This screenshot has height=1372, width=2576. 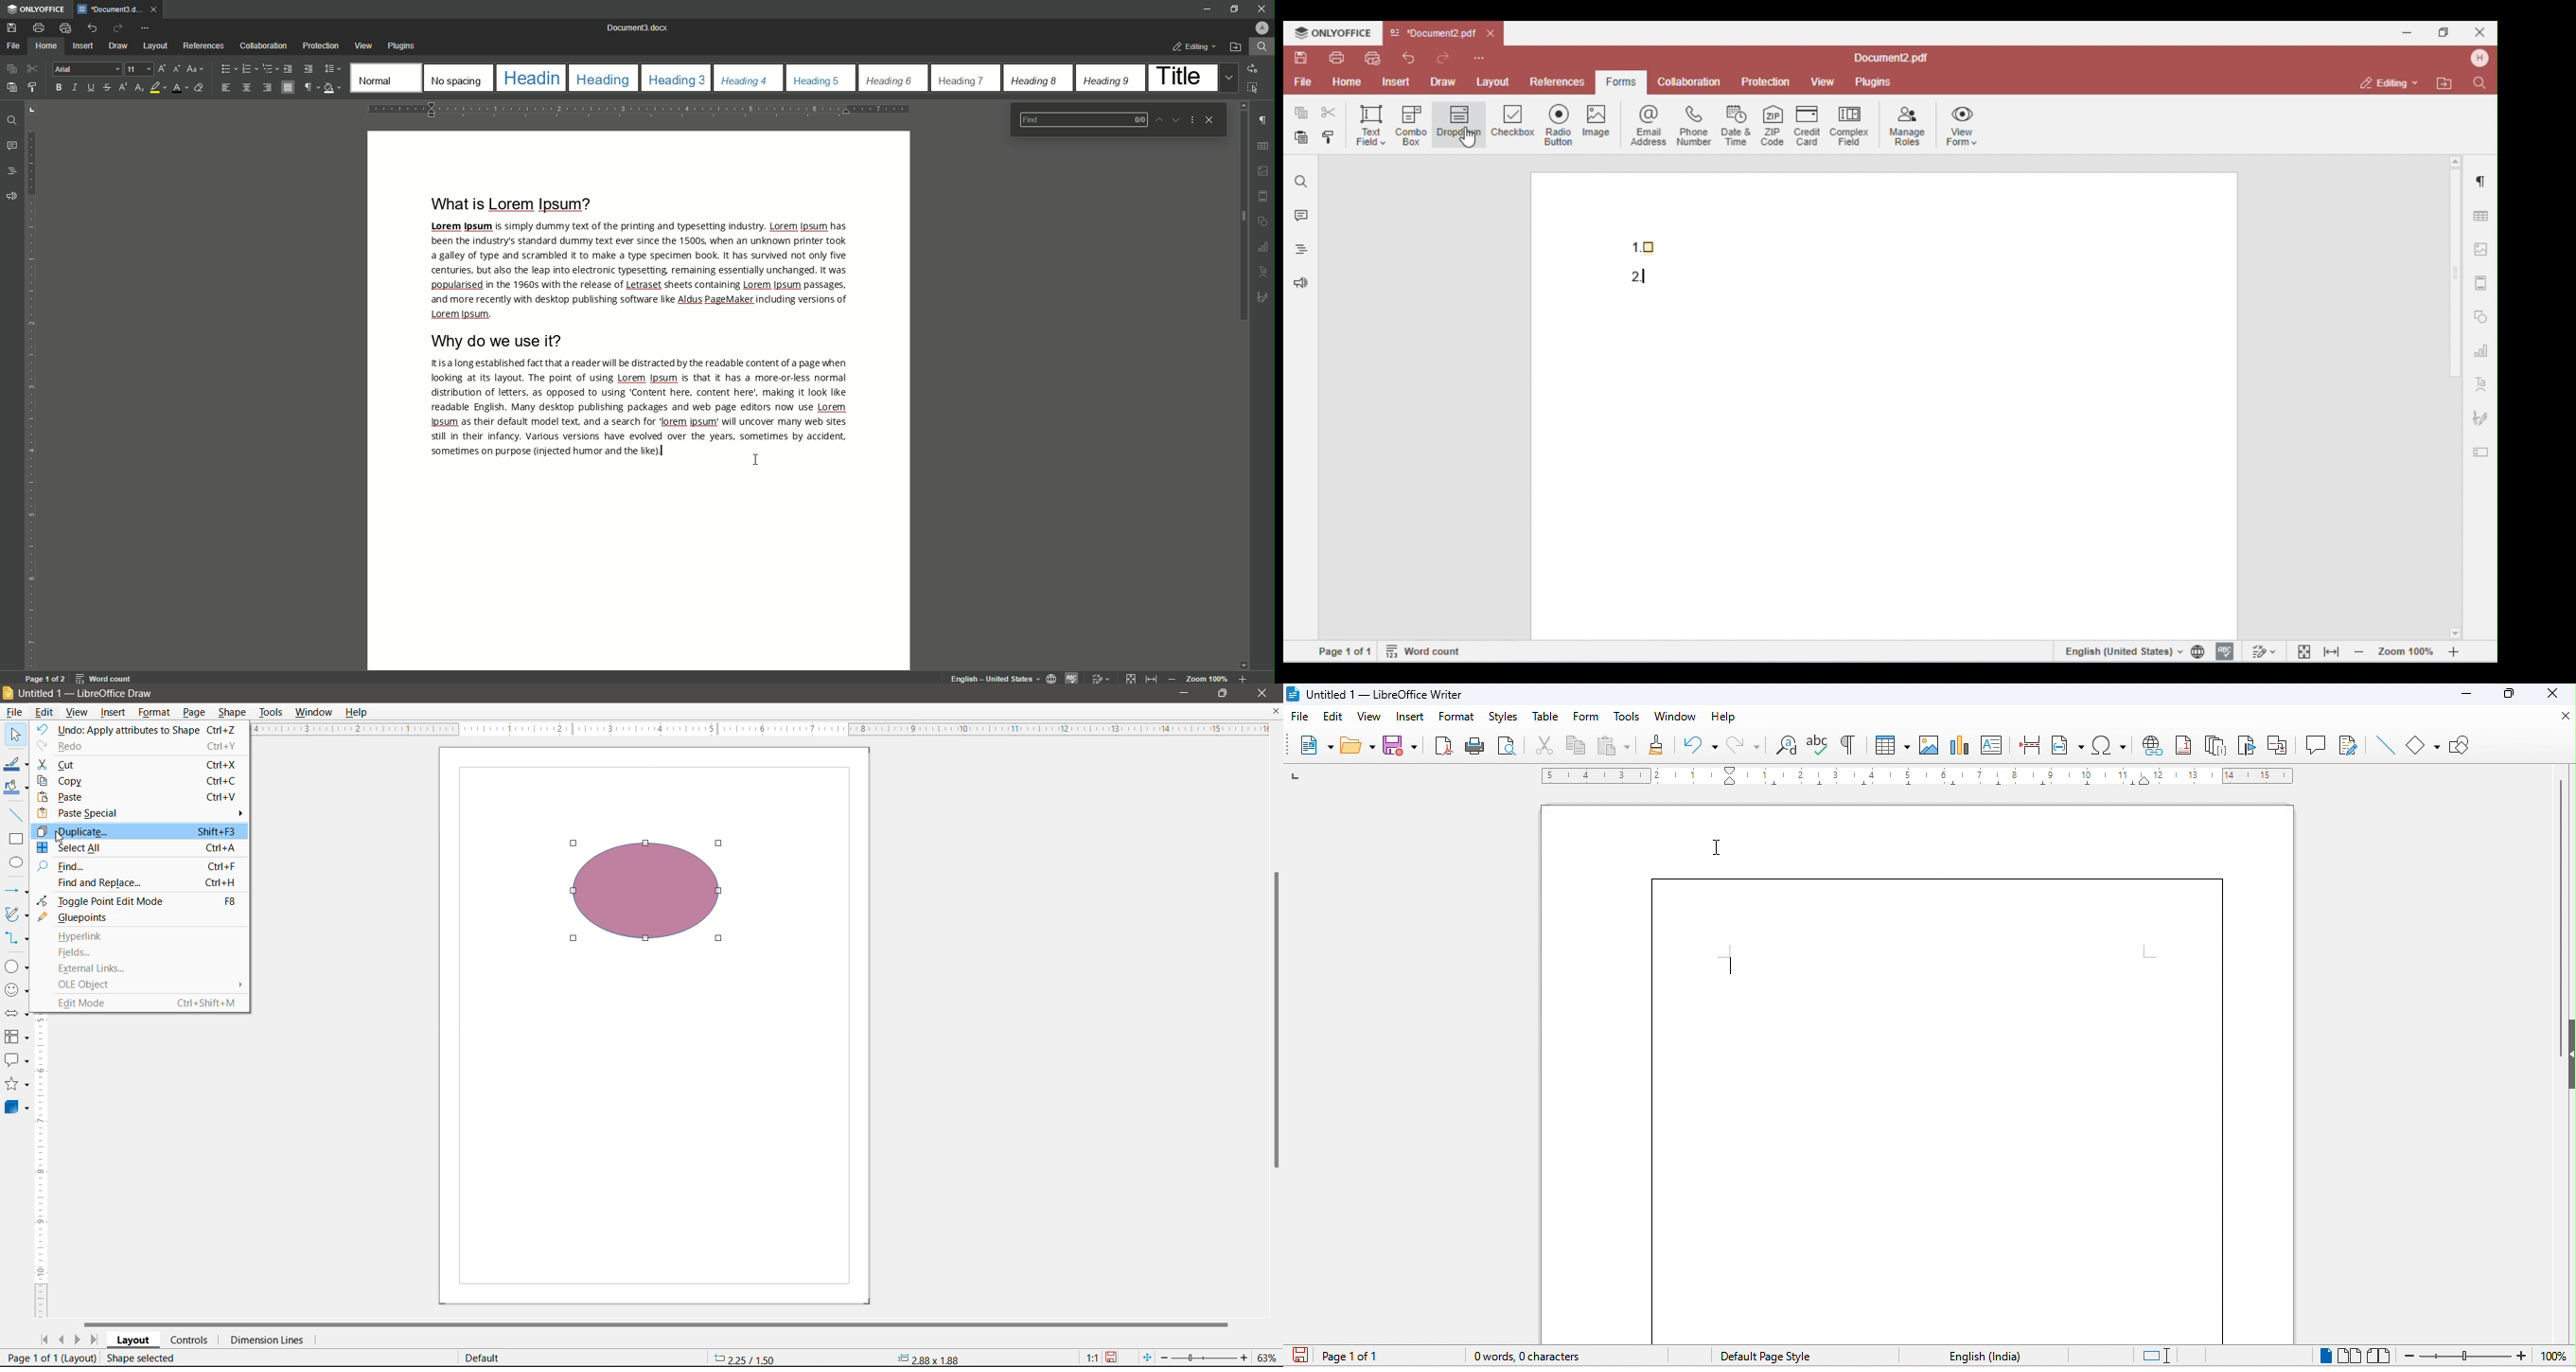 I want to click on comment, so click(x=2317, y=744).